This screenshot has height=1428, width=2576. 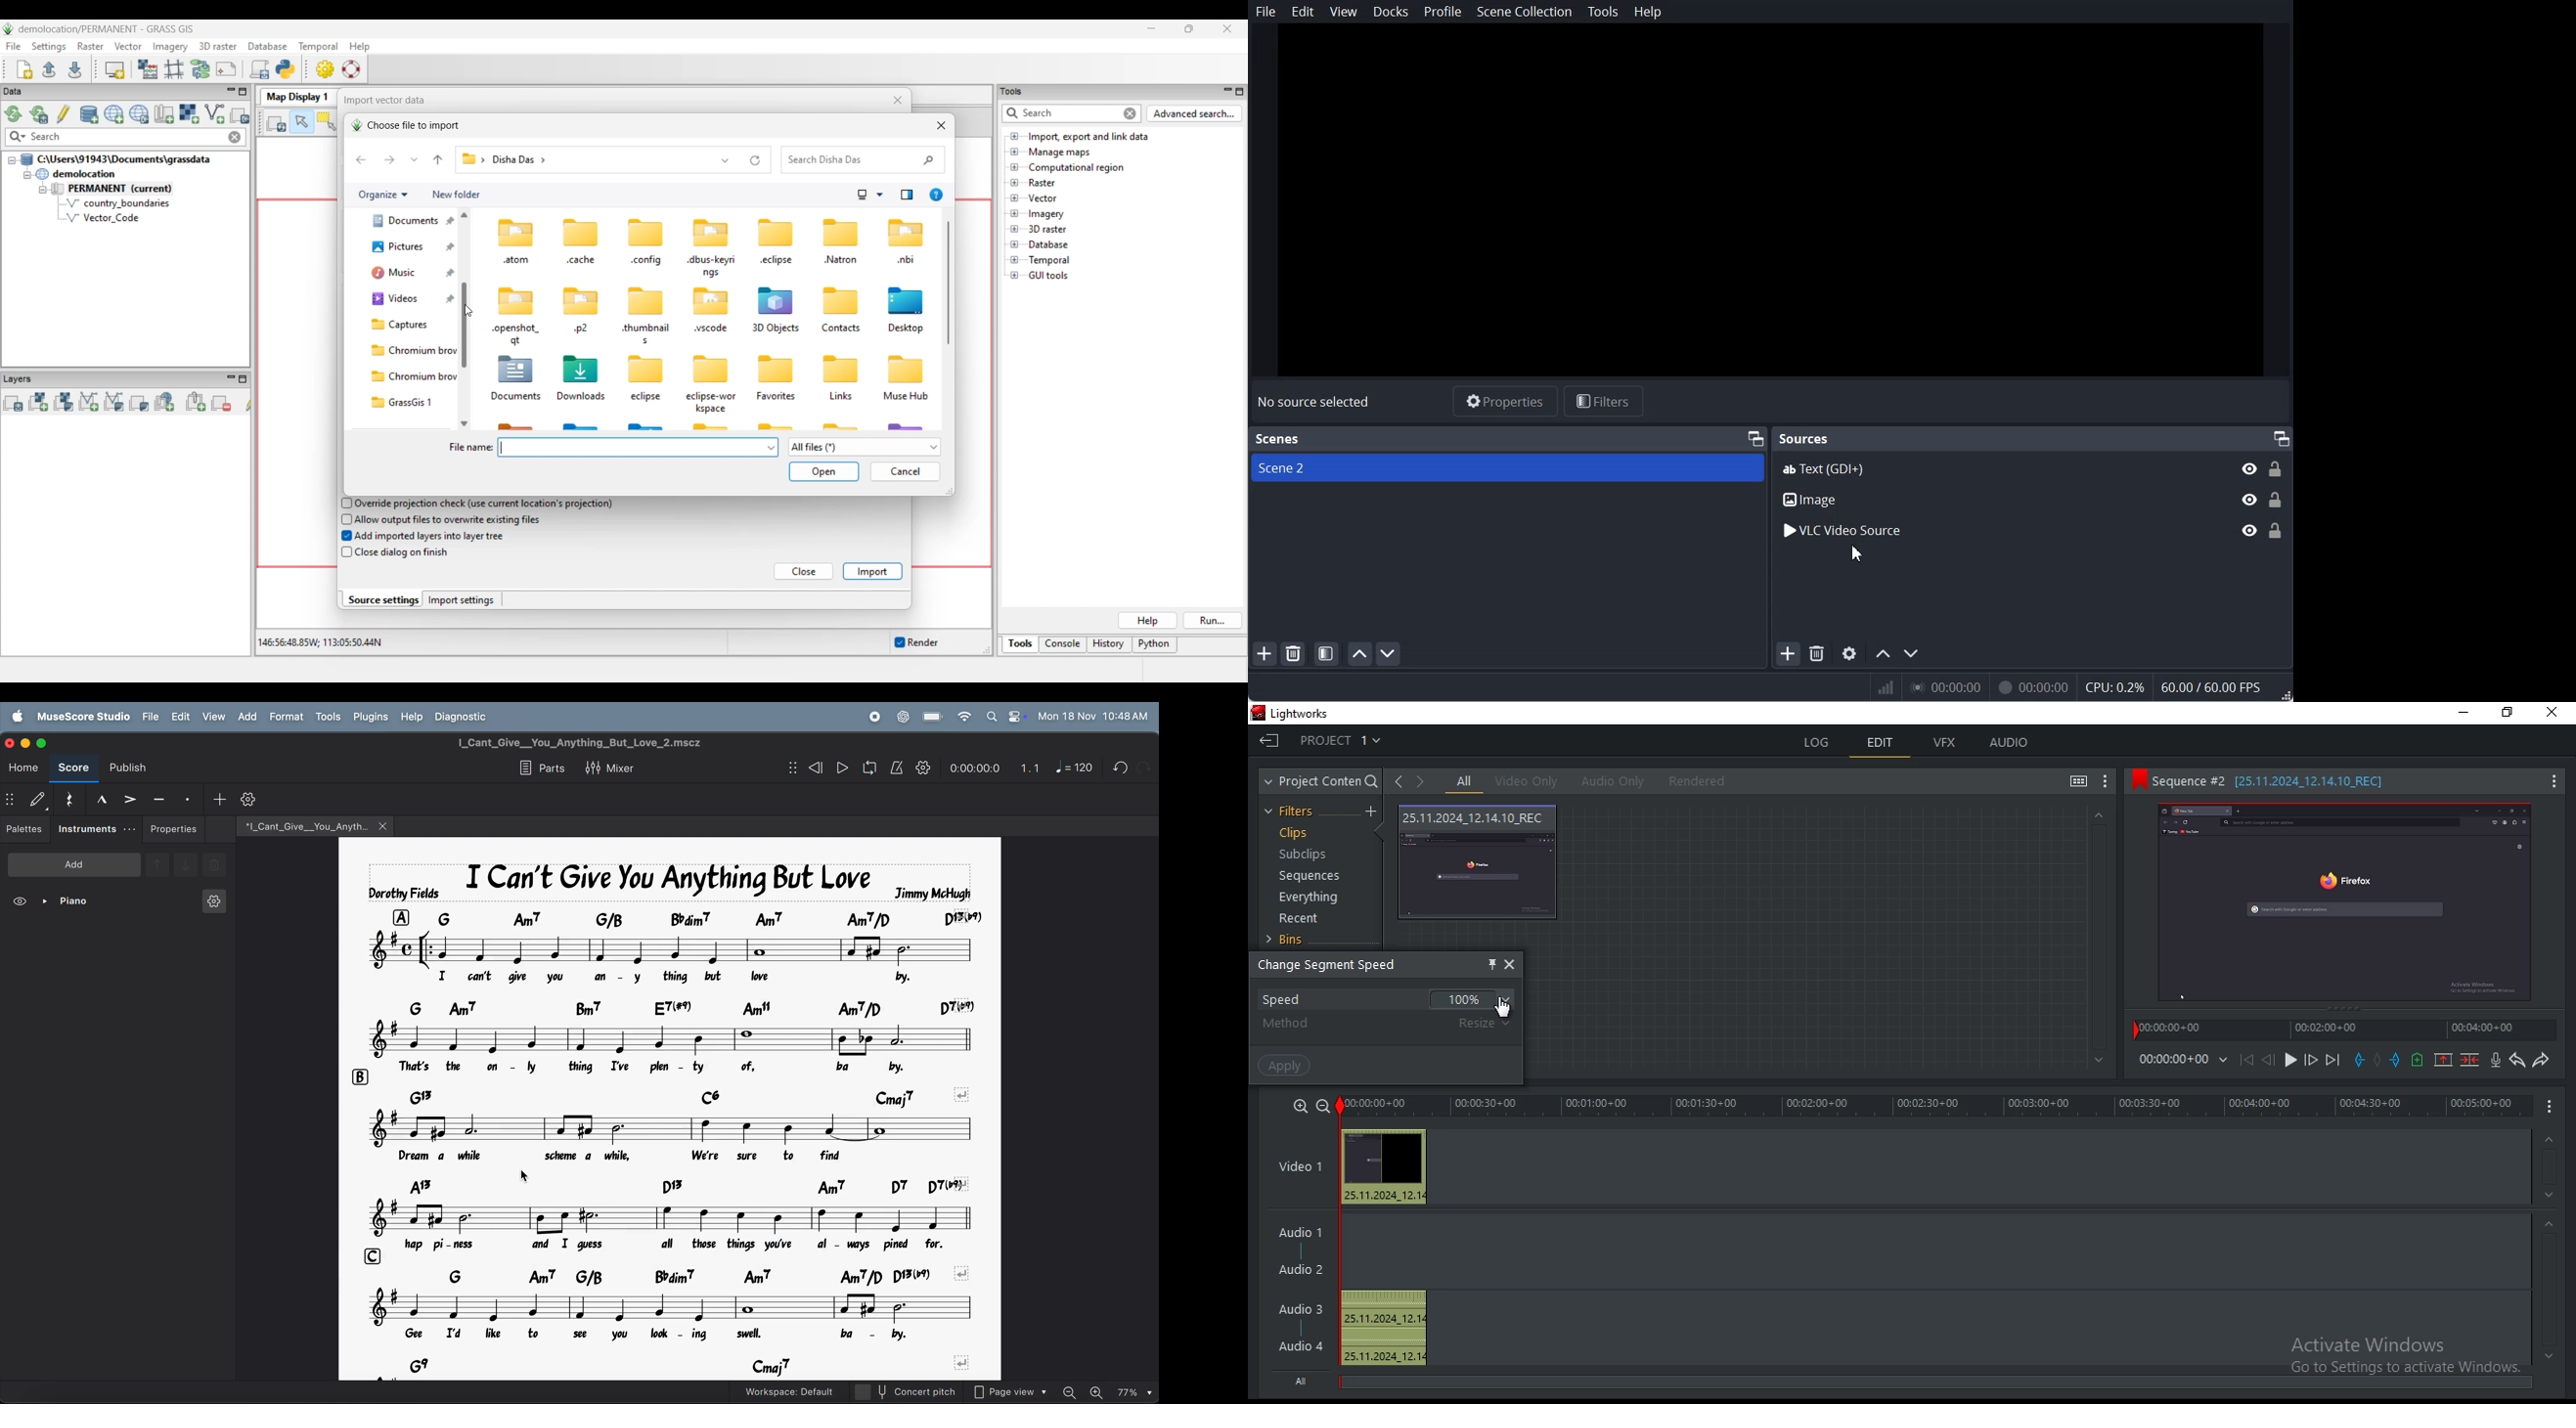 What do you see at coordinates (2310, 1061) in the screenshot?
I see `nudge one frame forward` at bounding box center [2310, 1061].